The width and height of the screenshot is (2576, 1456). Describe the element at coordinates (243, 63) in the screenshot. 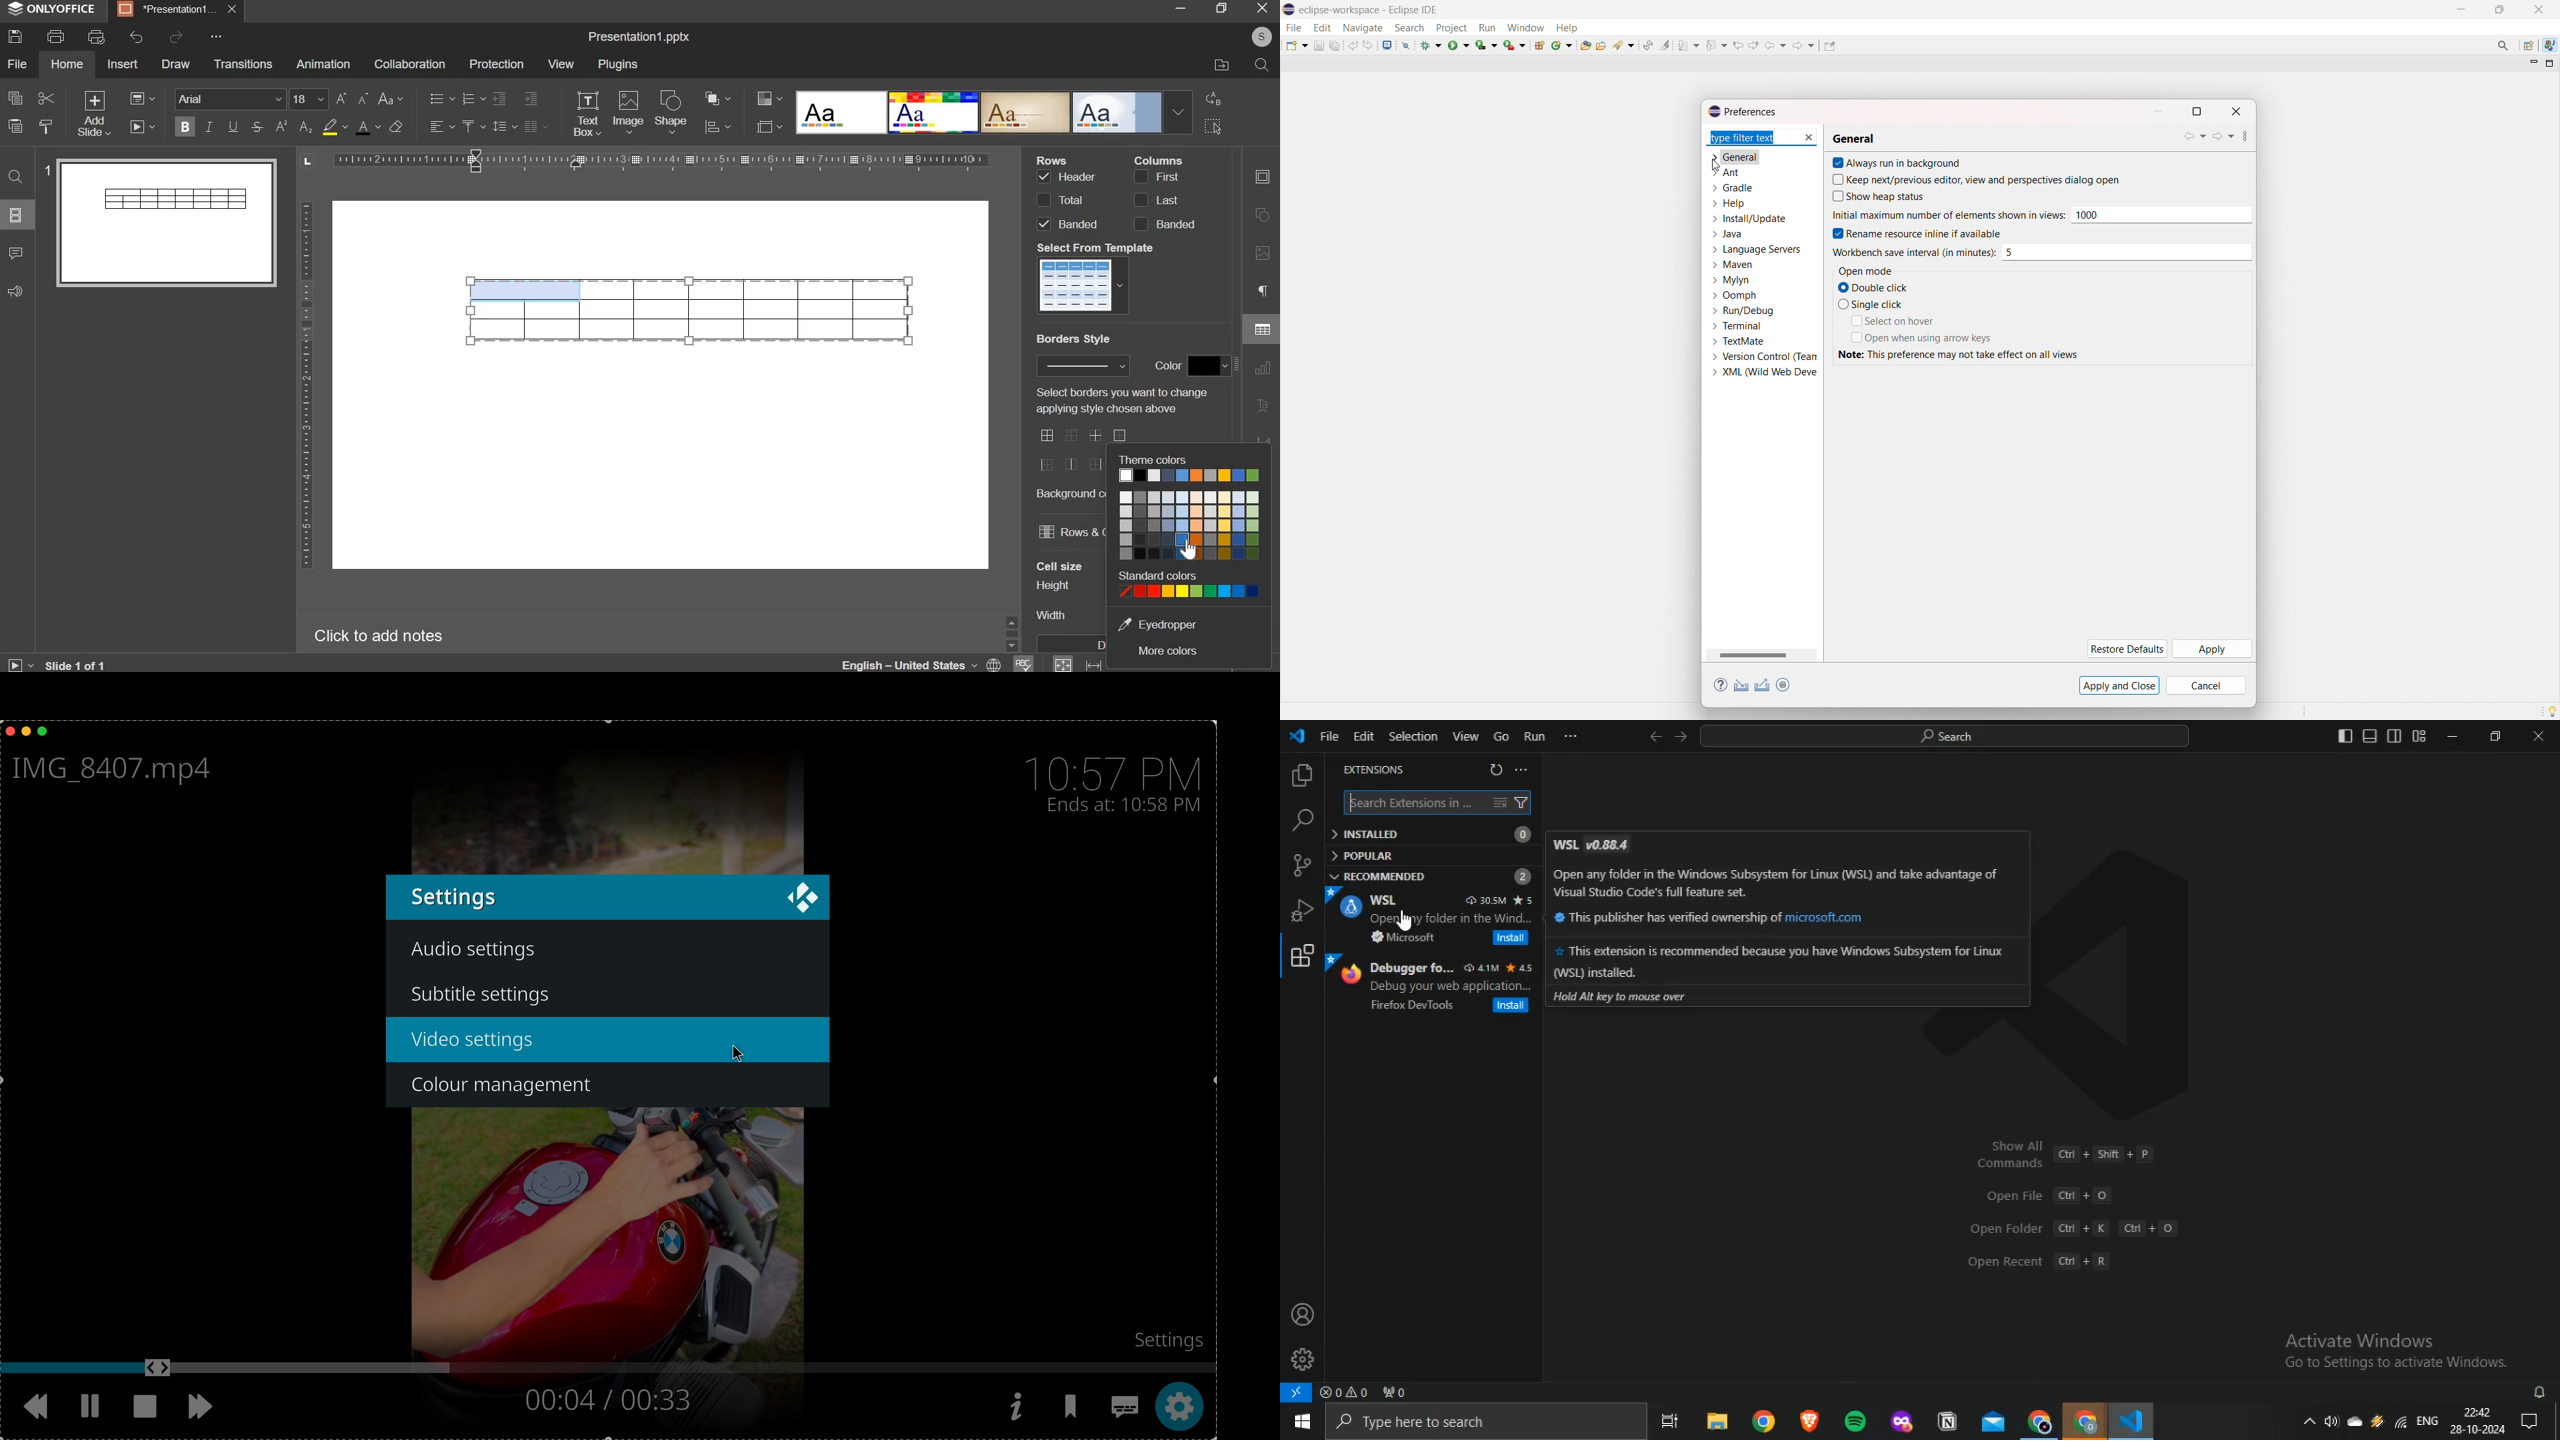

I see `transitions` at that location.